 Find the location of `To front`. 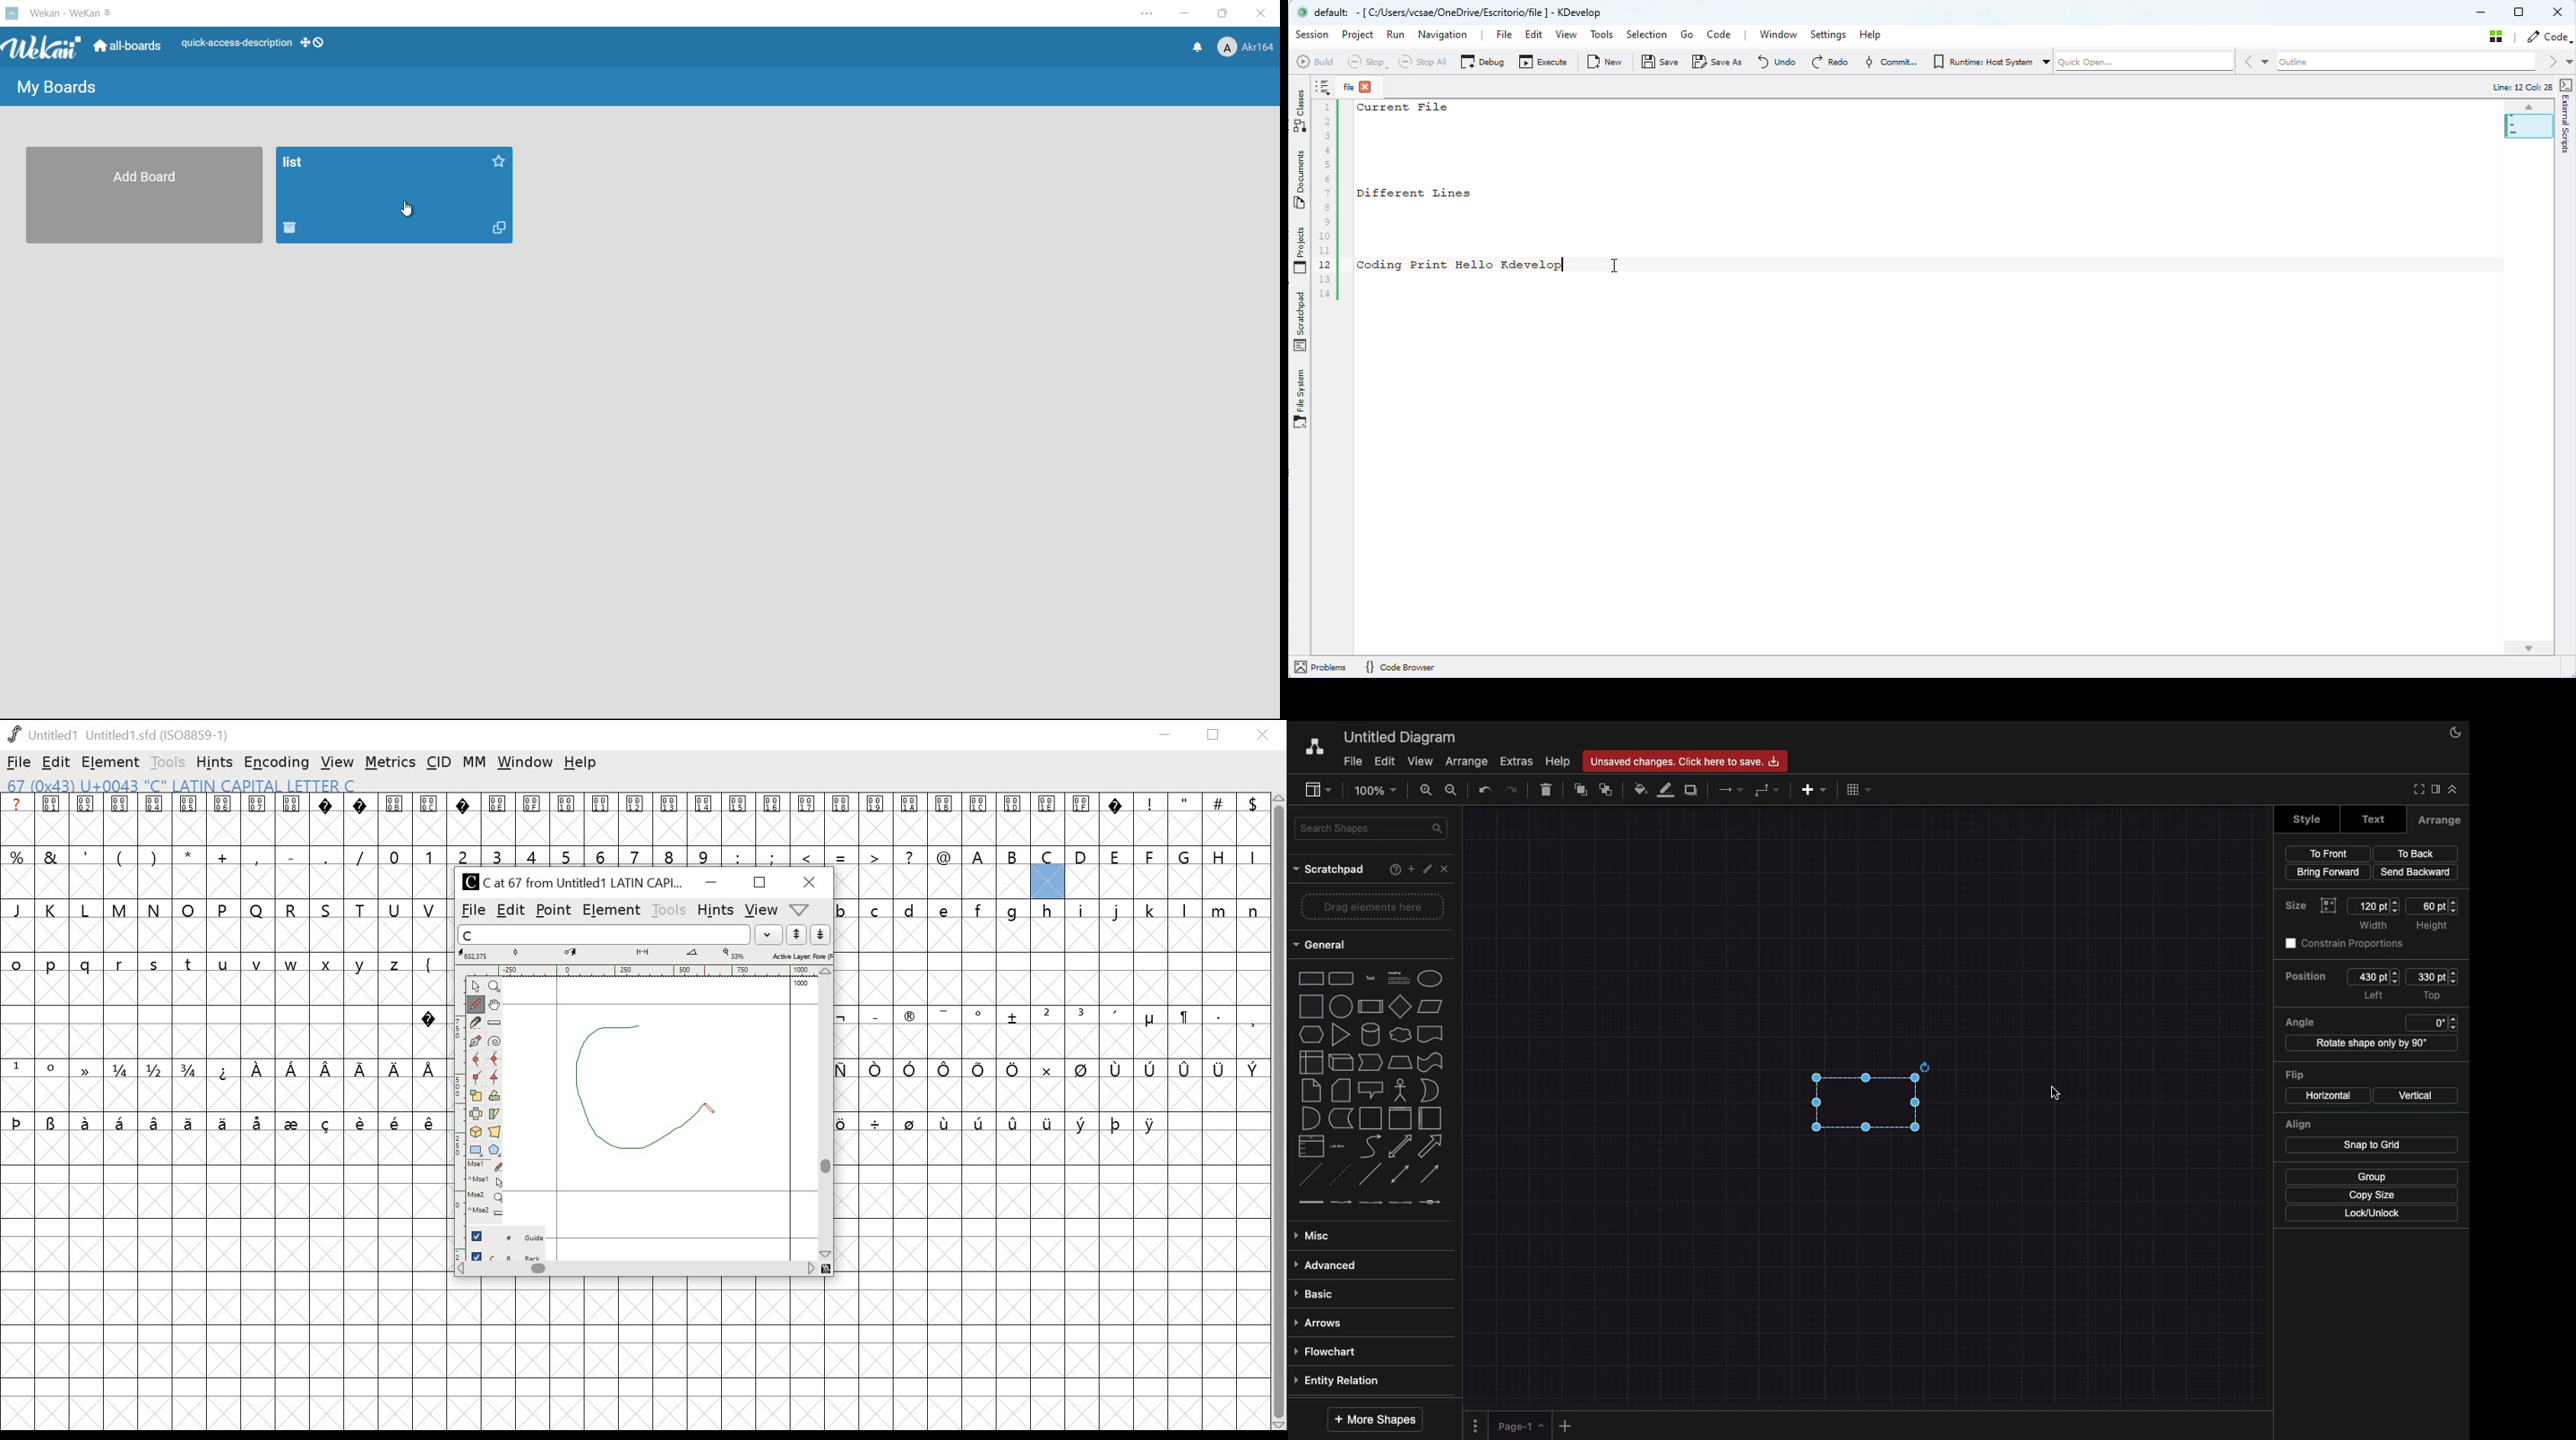

To front is located at coordinates (2326, 853).